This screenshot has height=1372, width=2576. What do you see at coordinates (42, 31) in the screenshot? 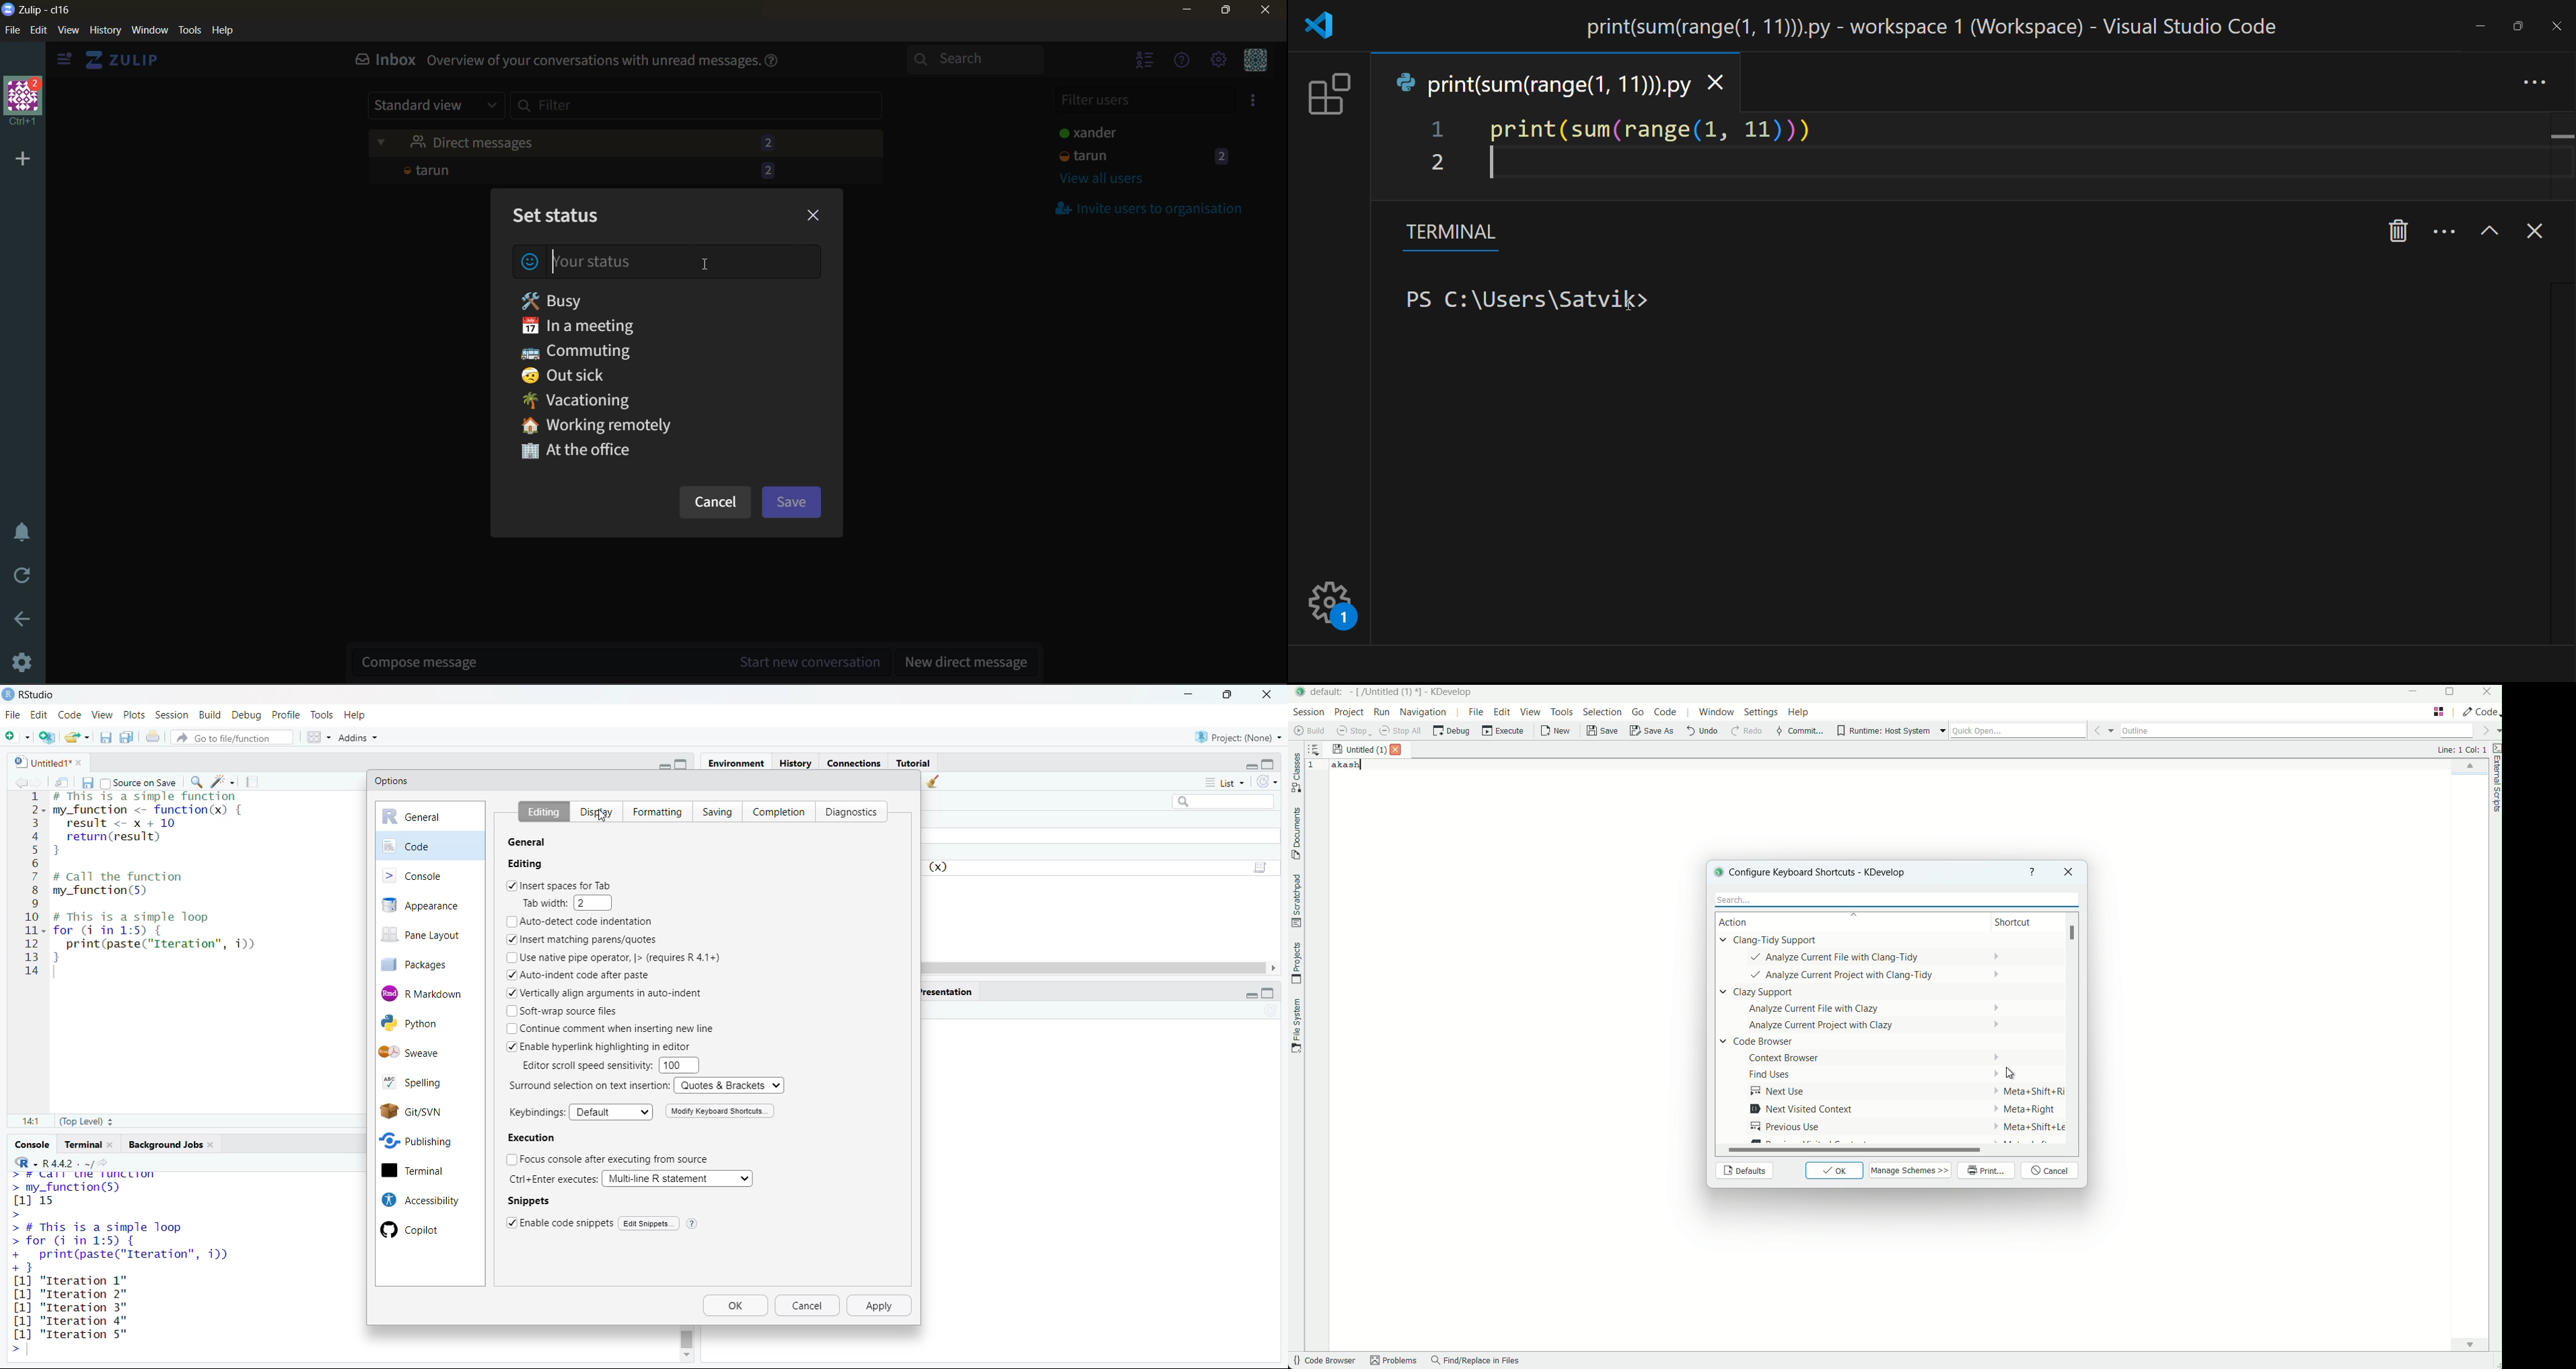
I see `edit` at bounding box center [42, 31].